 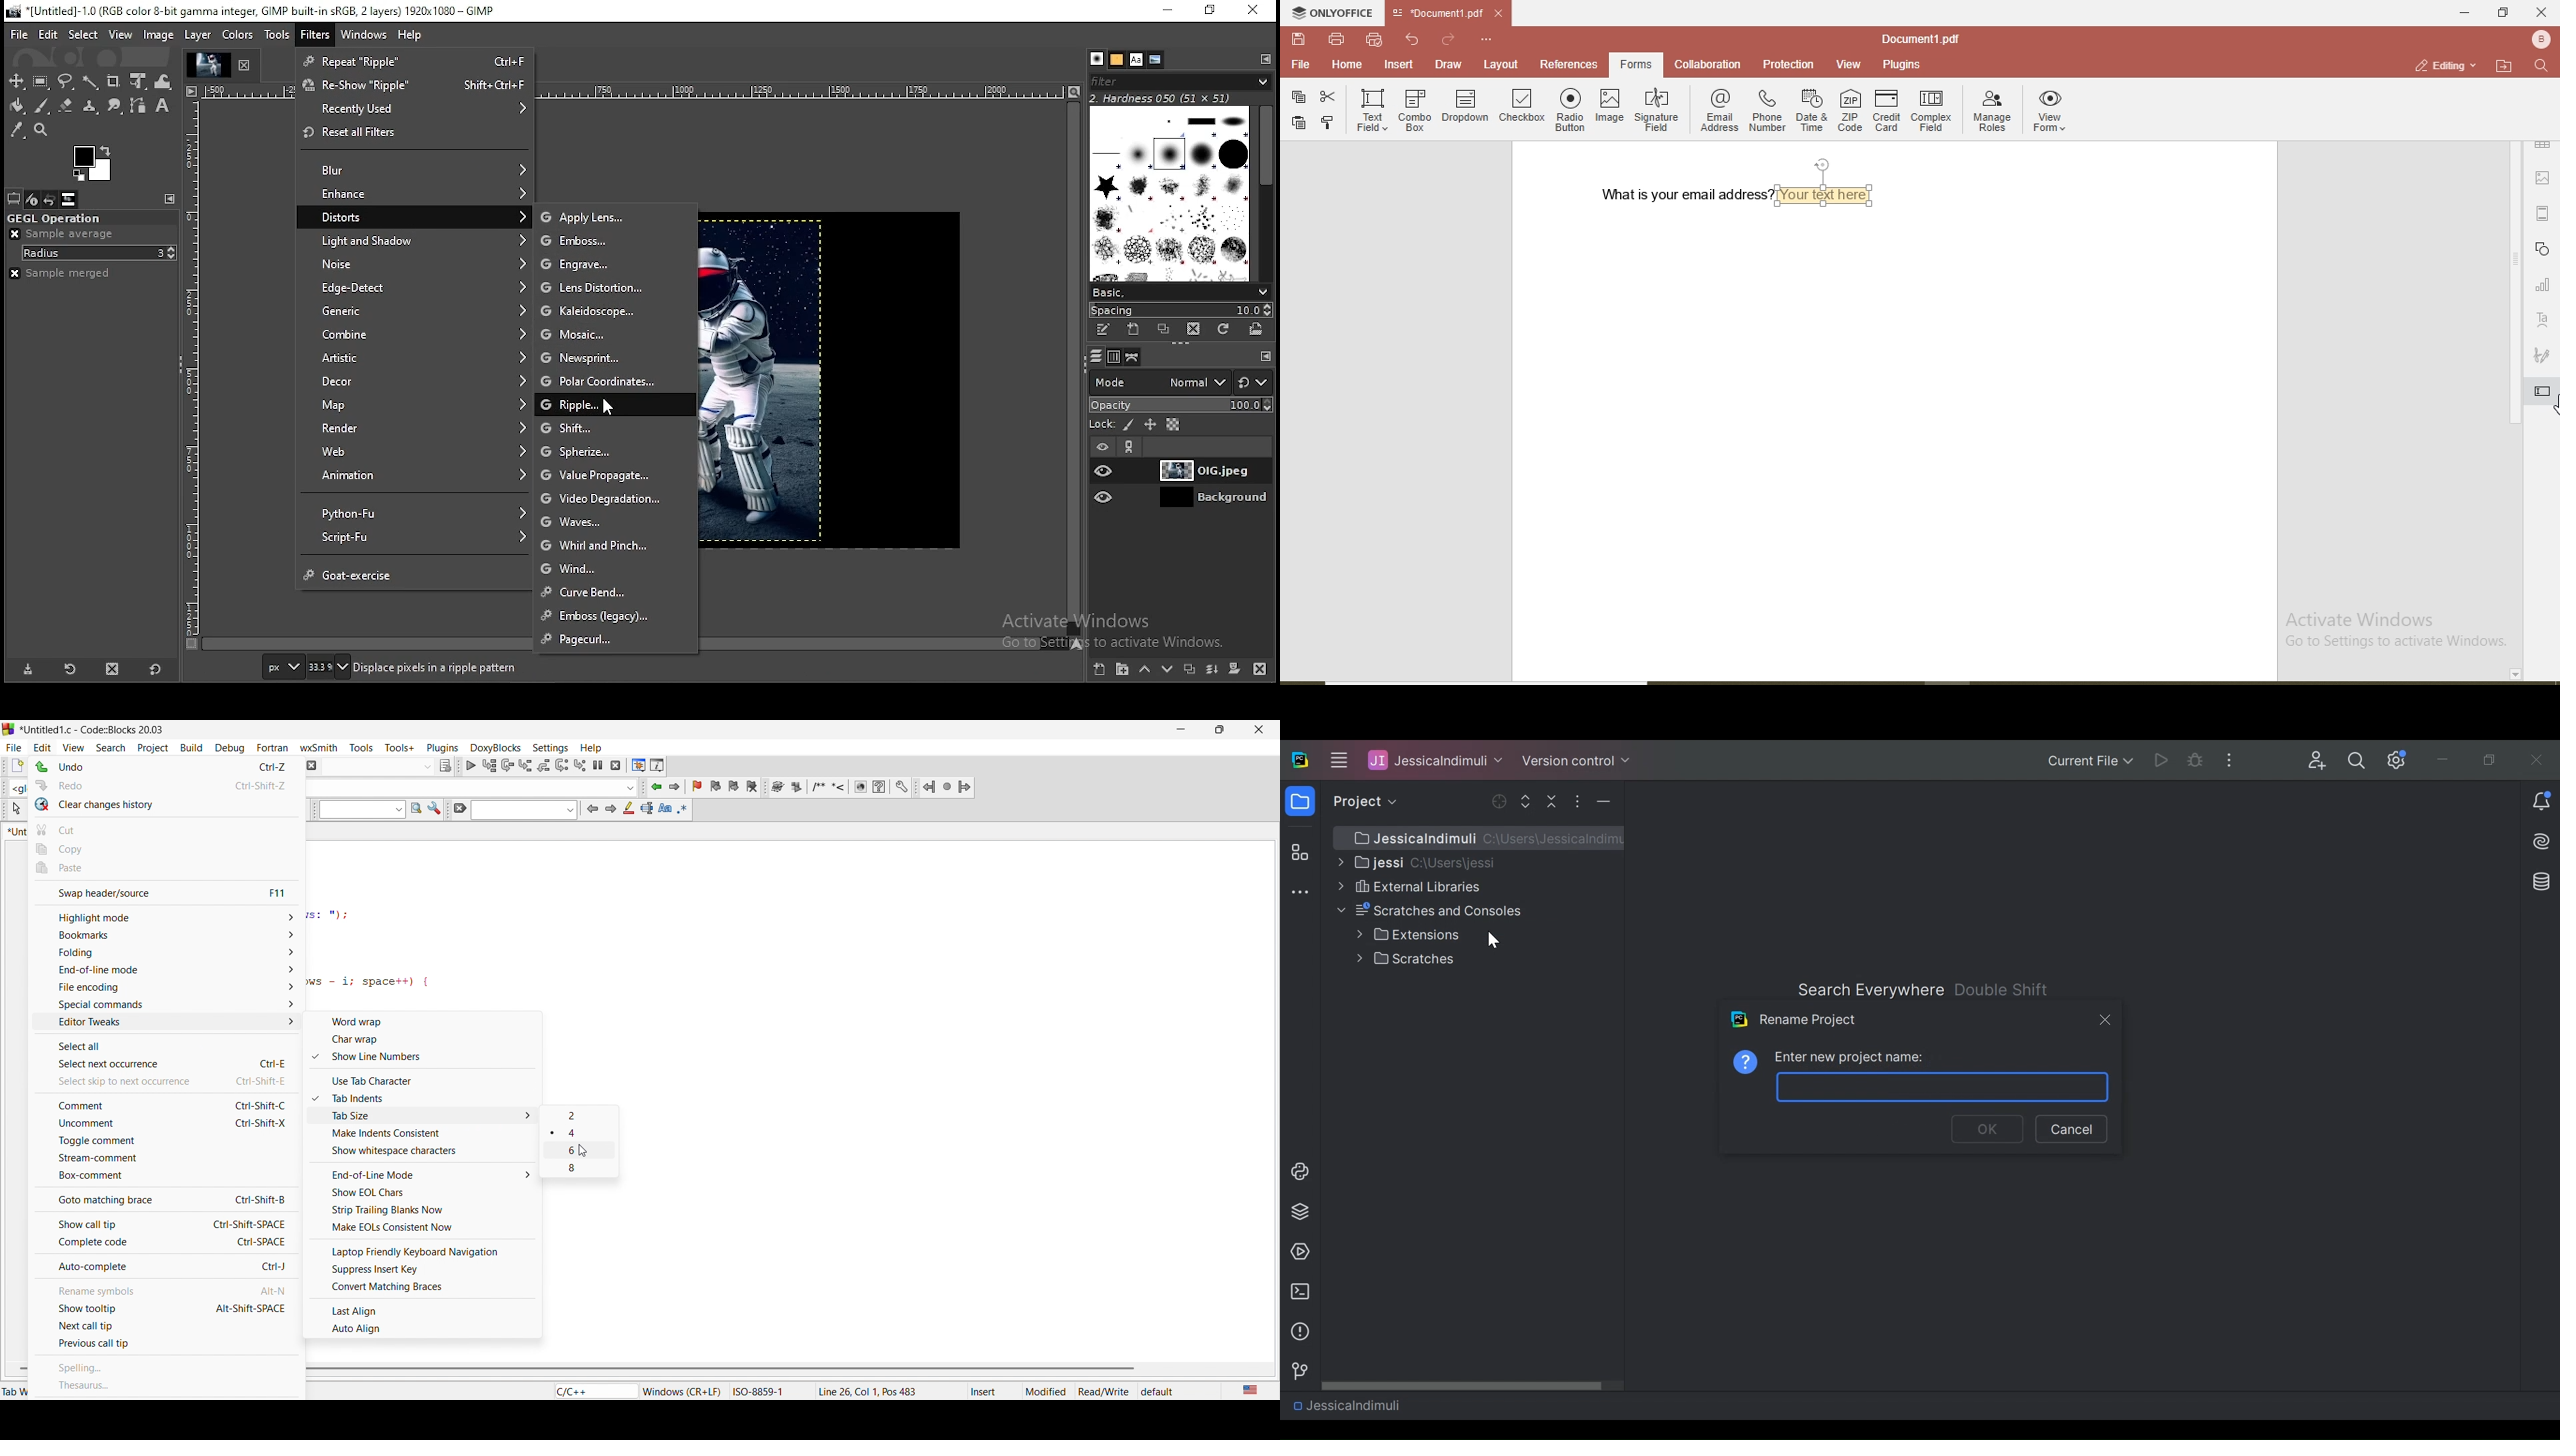 I want to click on signature field, so click(x=1658, y=111).